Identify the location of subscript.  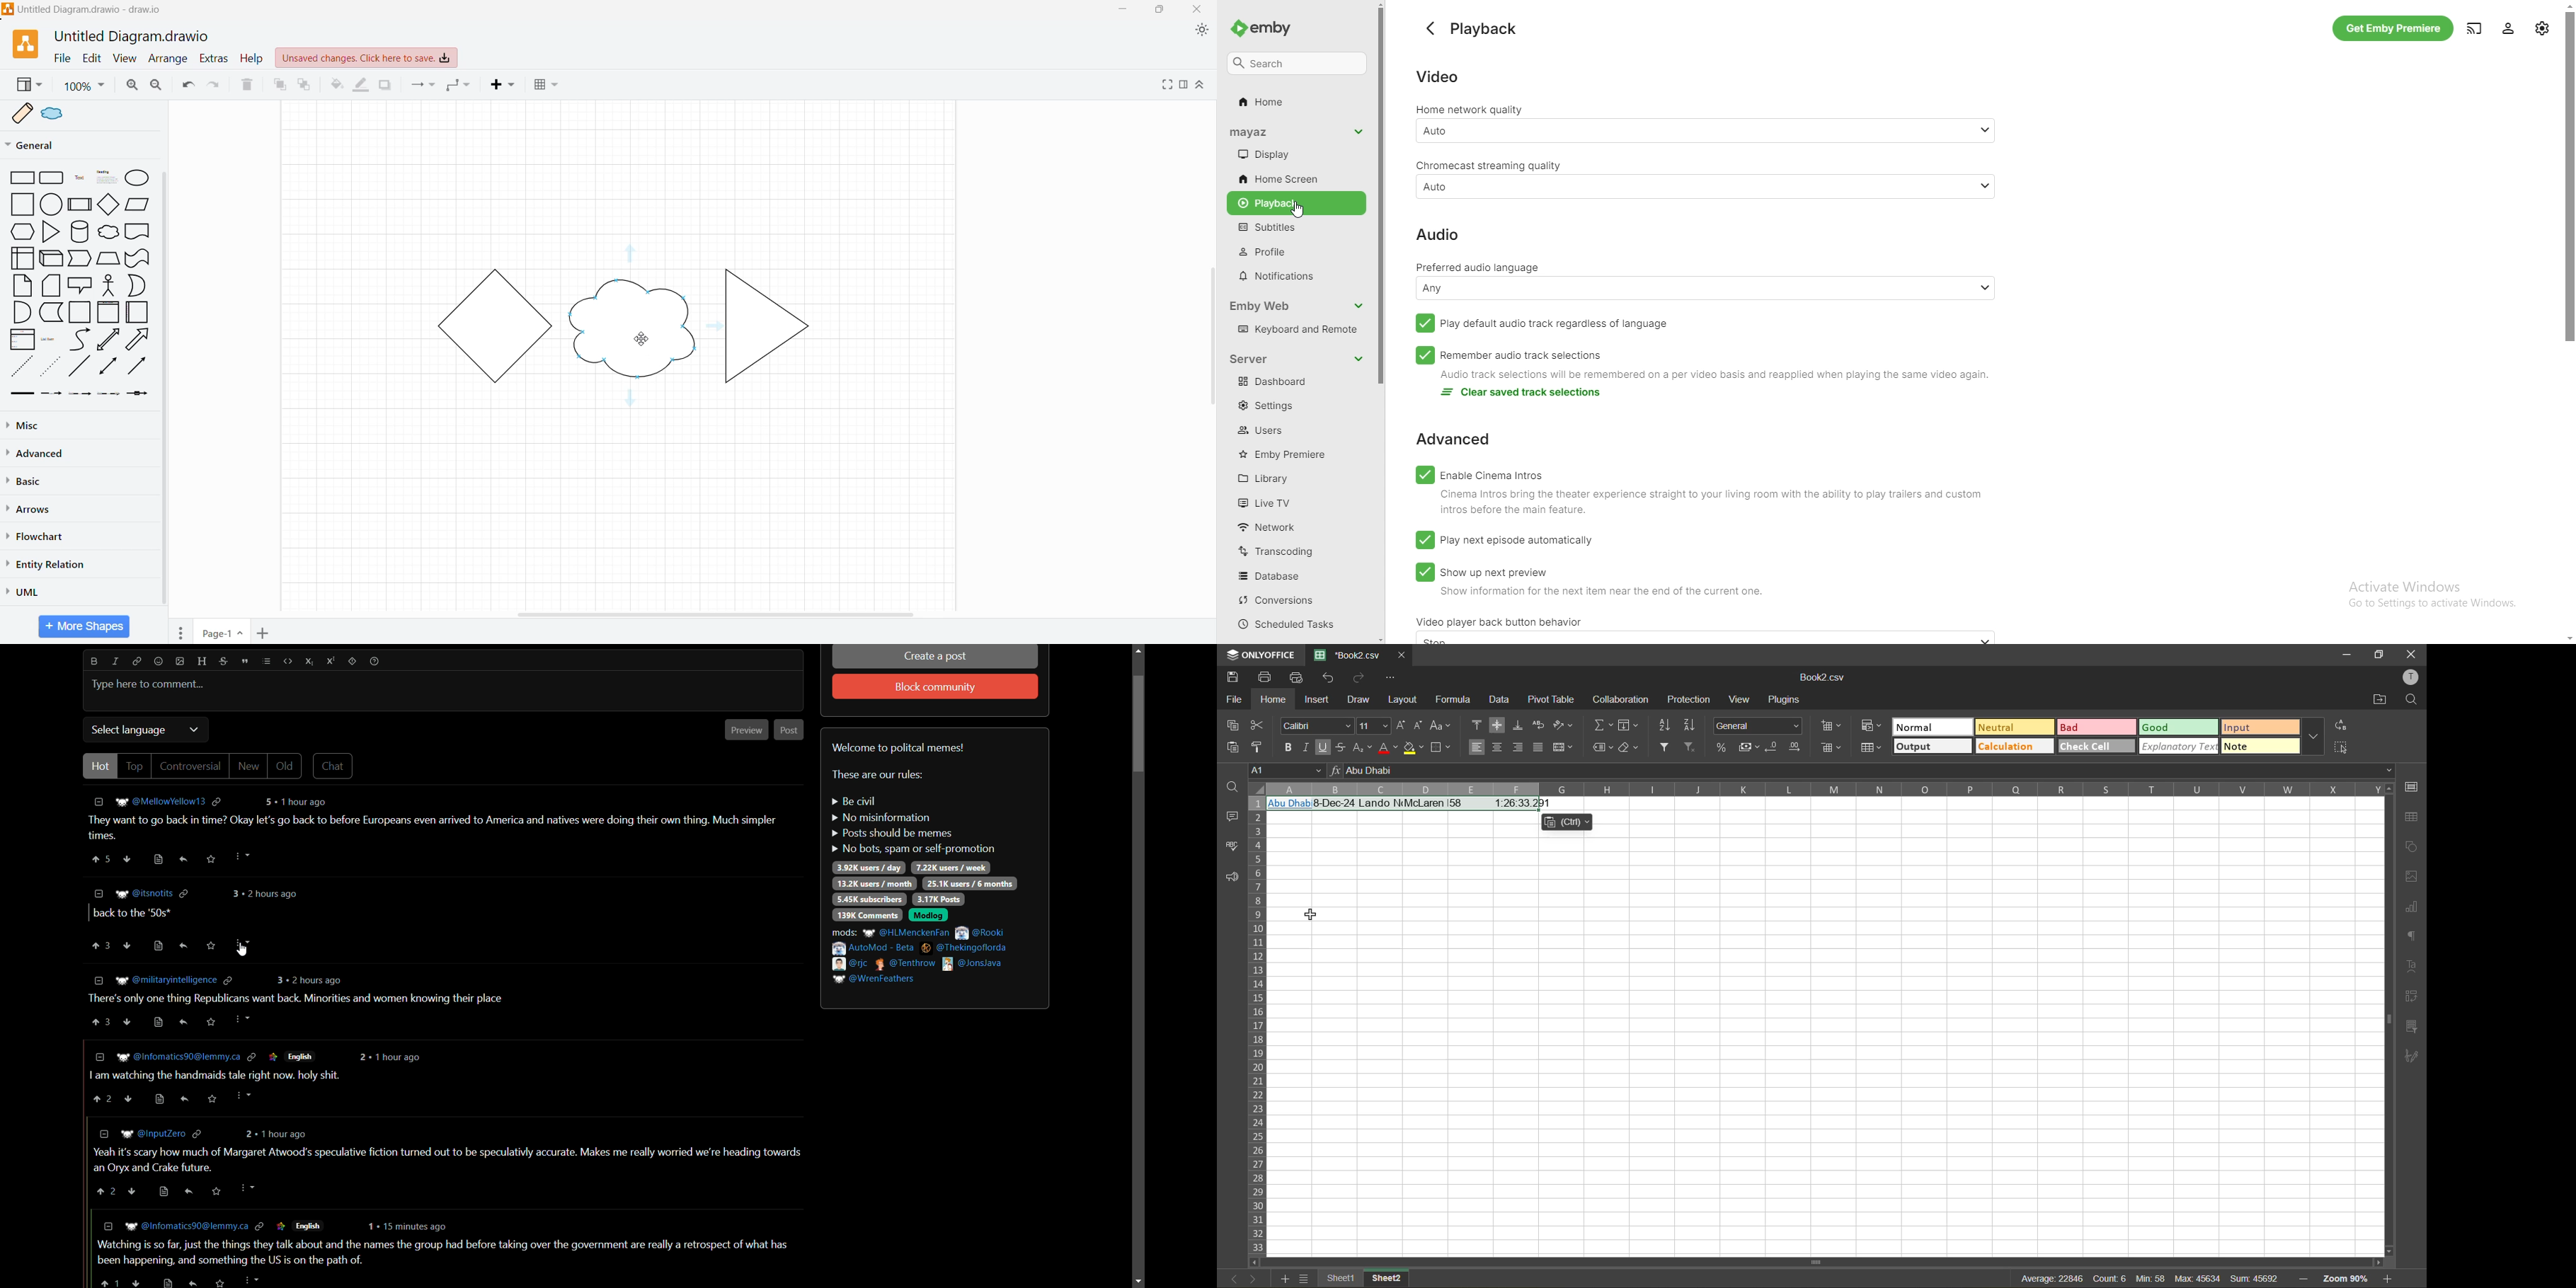
(310, 661).